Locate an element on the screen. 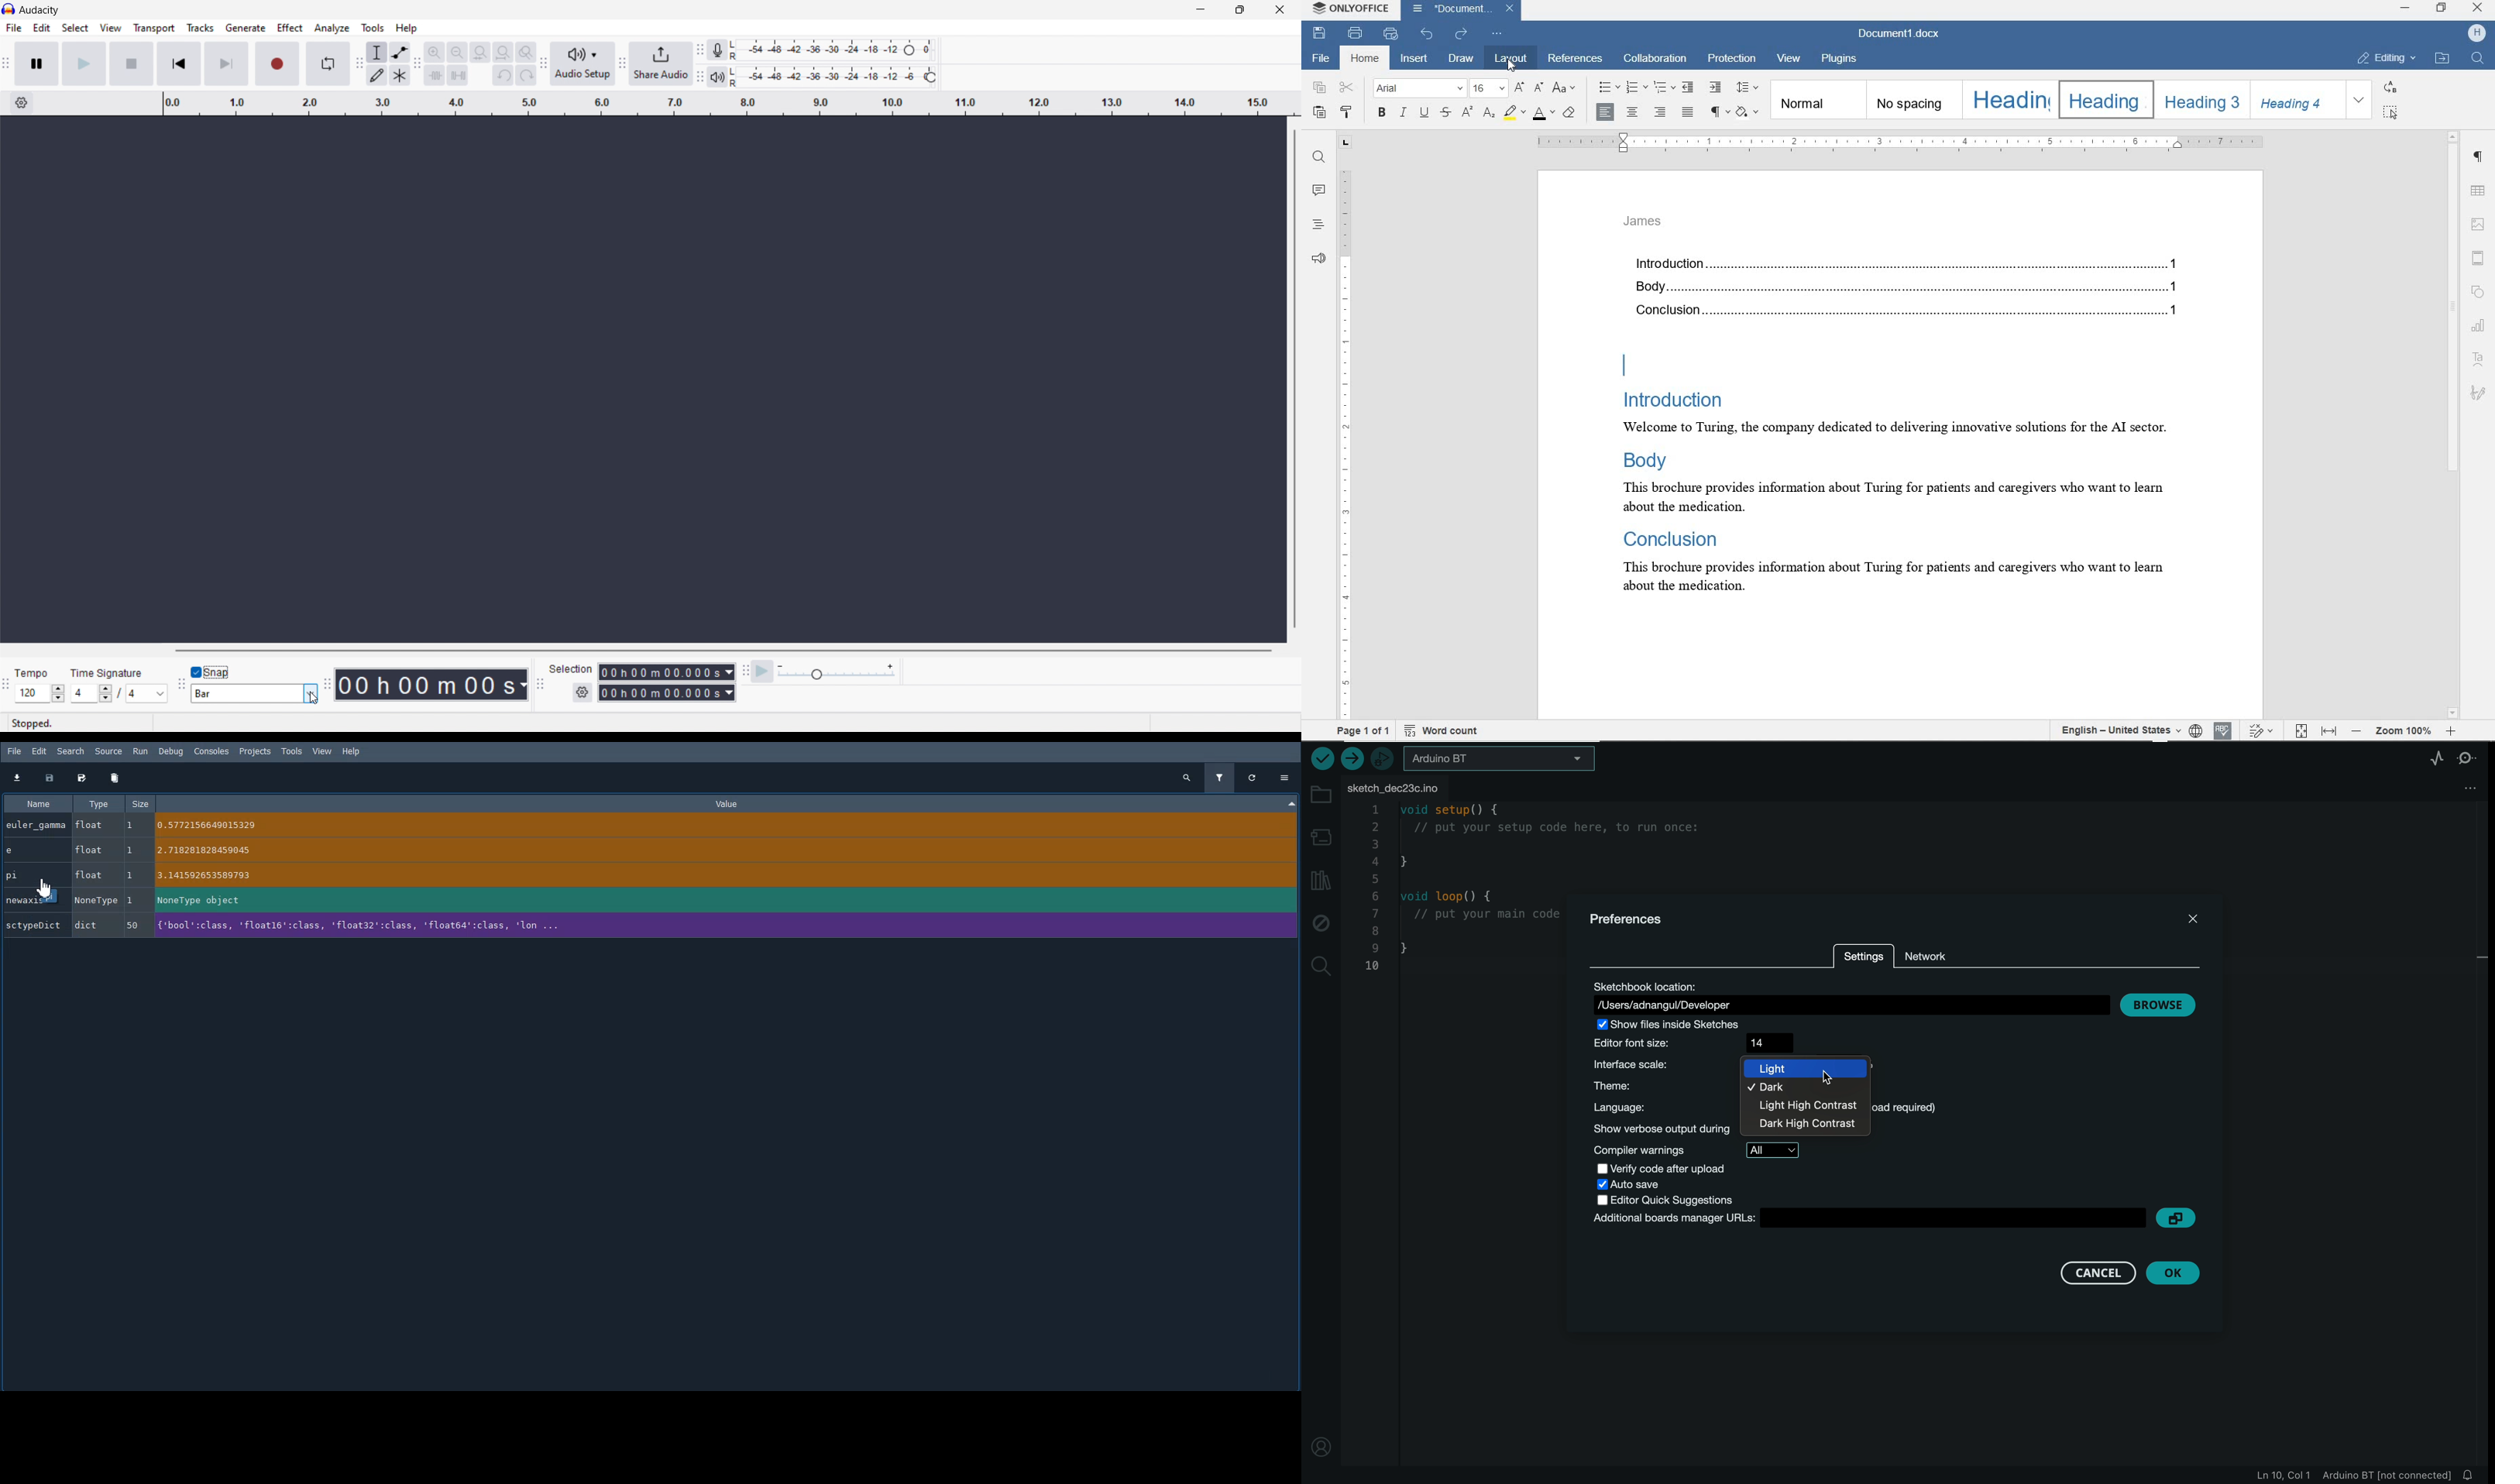 The height and width of the screenshot is (1484, 2520). compiler is located at coordinates (1702, 1151).